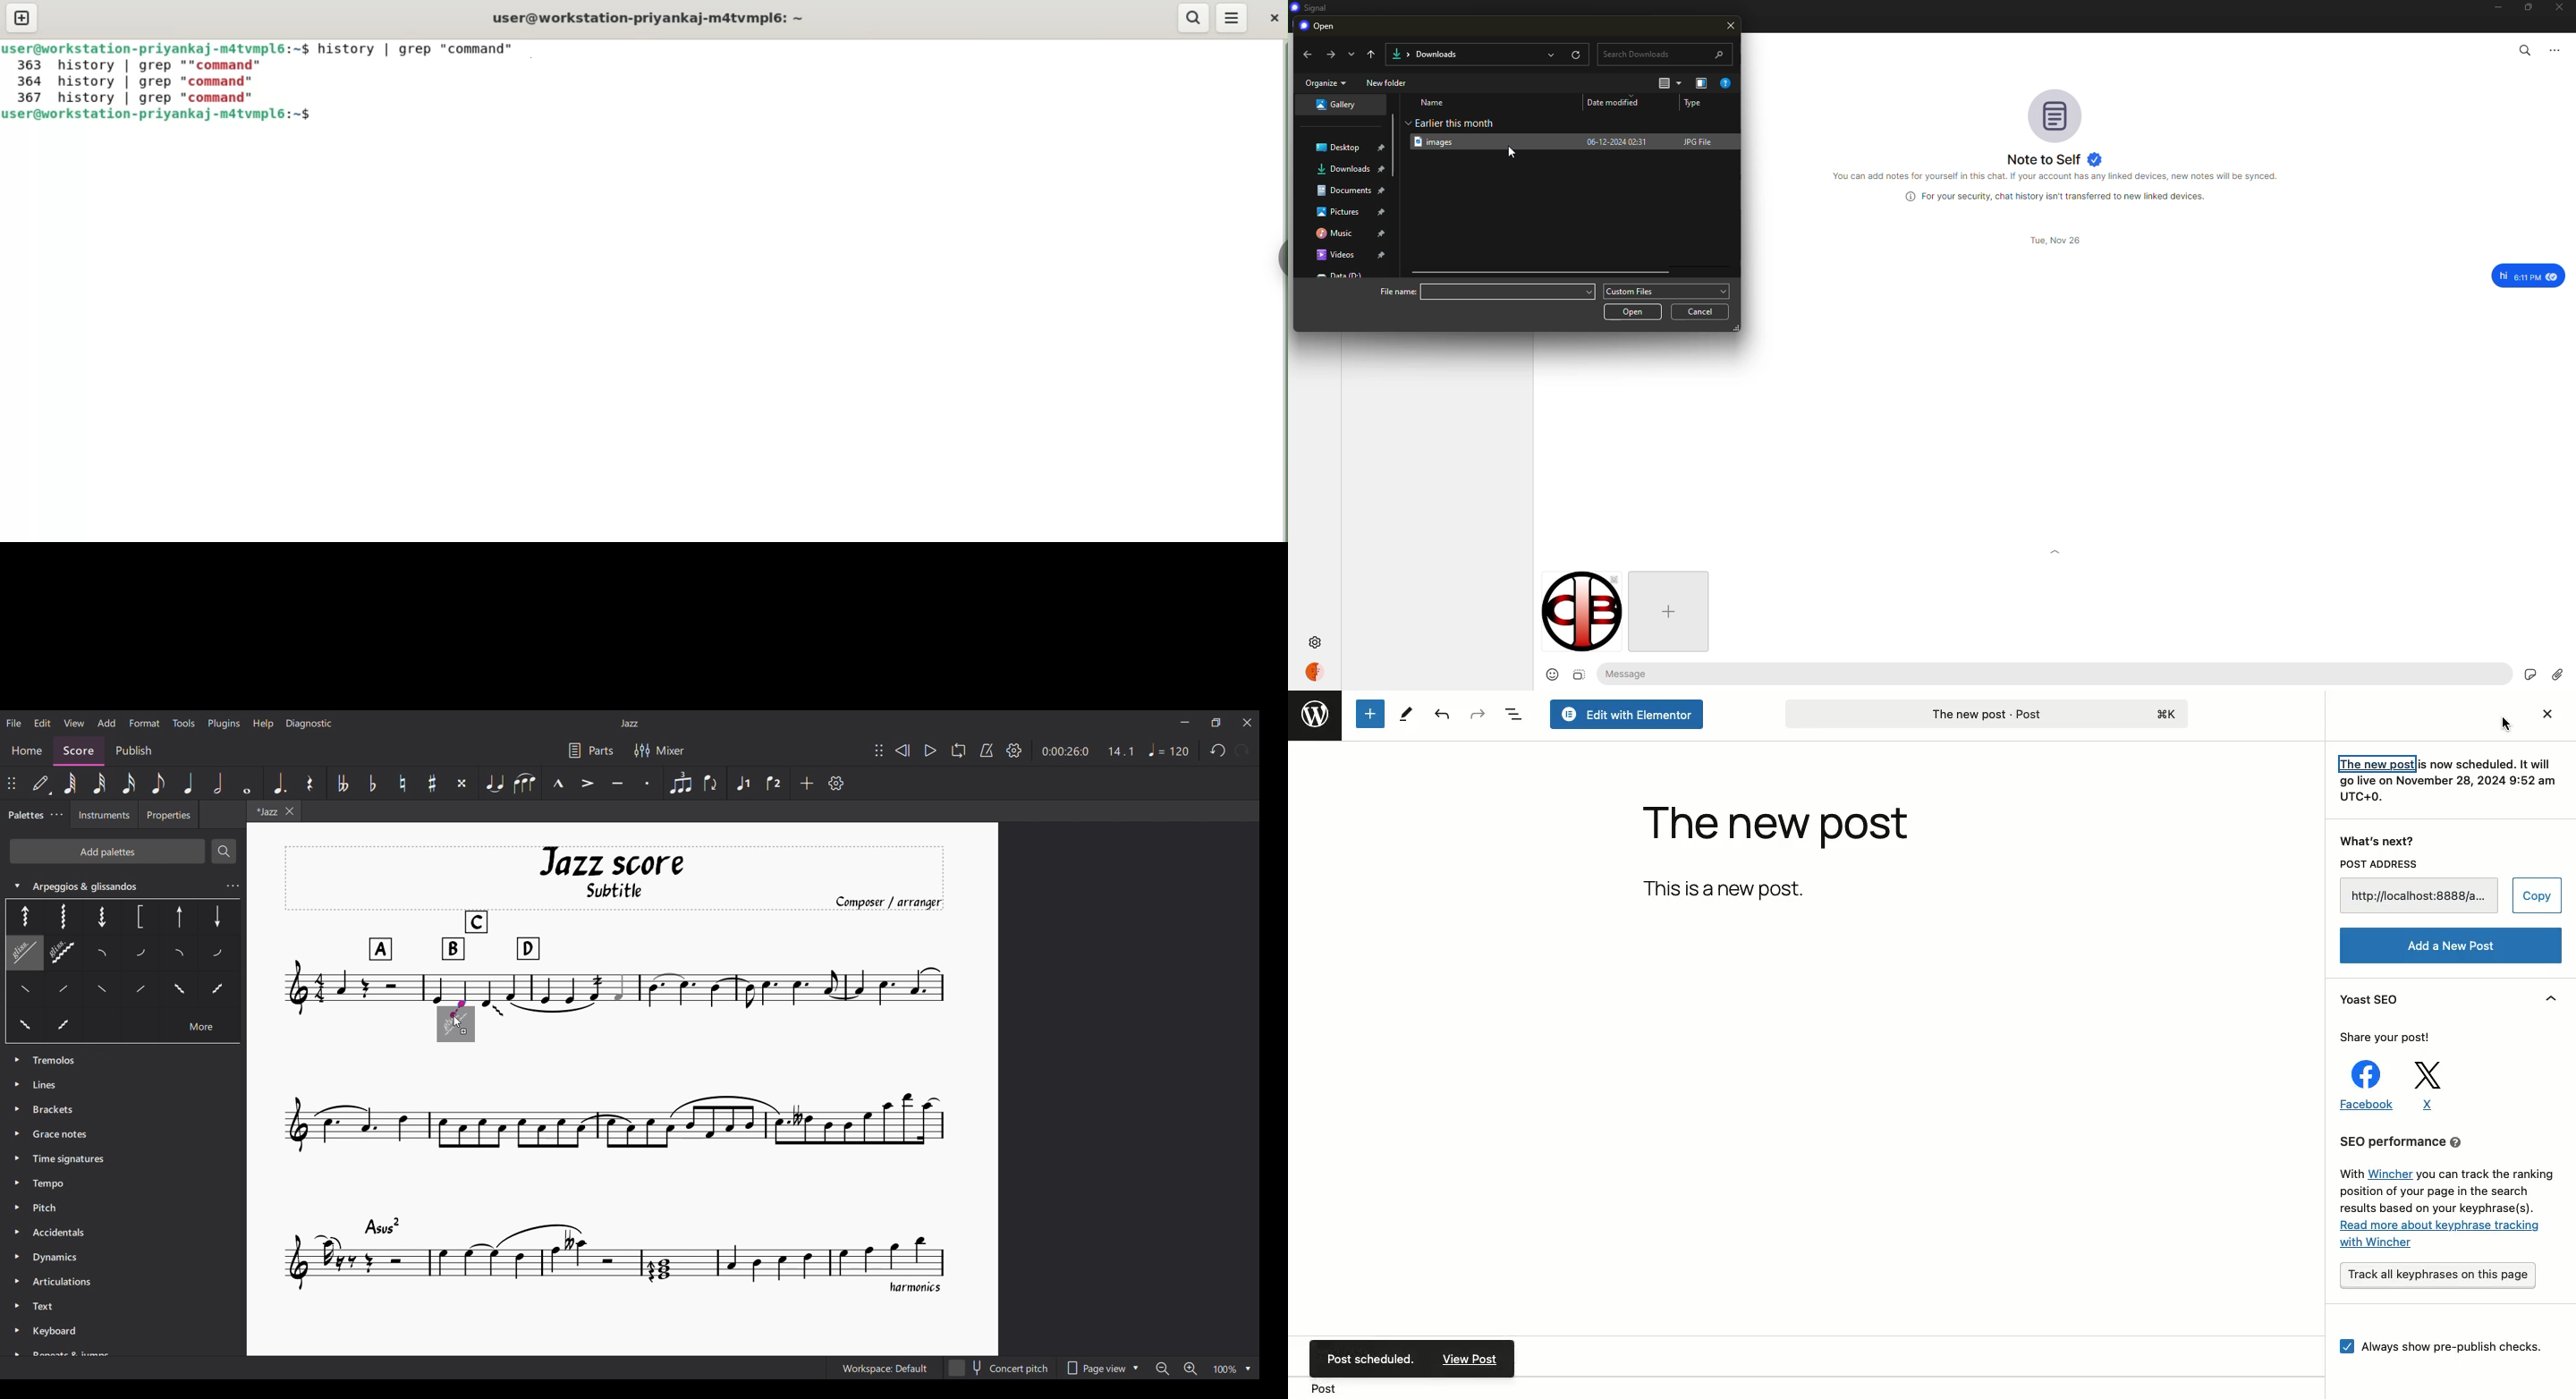 The image size is (2576, 1400). I want to click on Palate 19, so click(64, 1026).